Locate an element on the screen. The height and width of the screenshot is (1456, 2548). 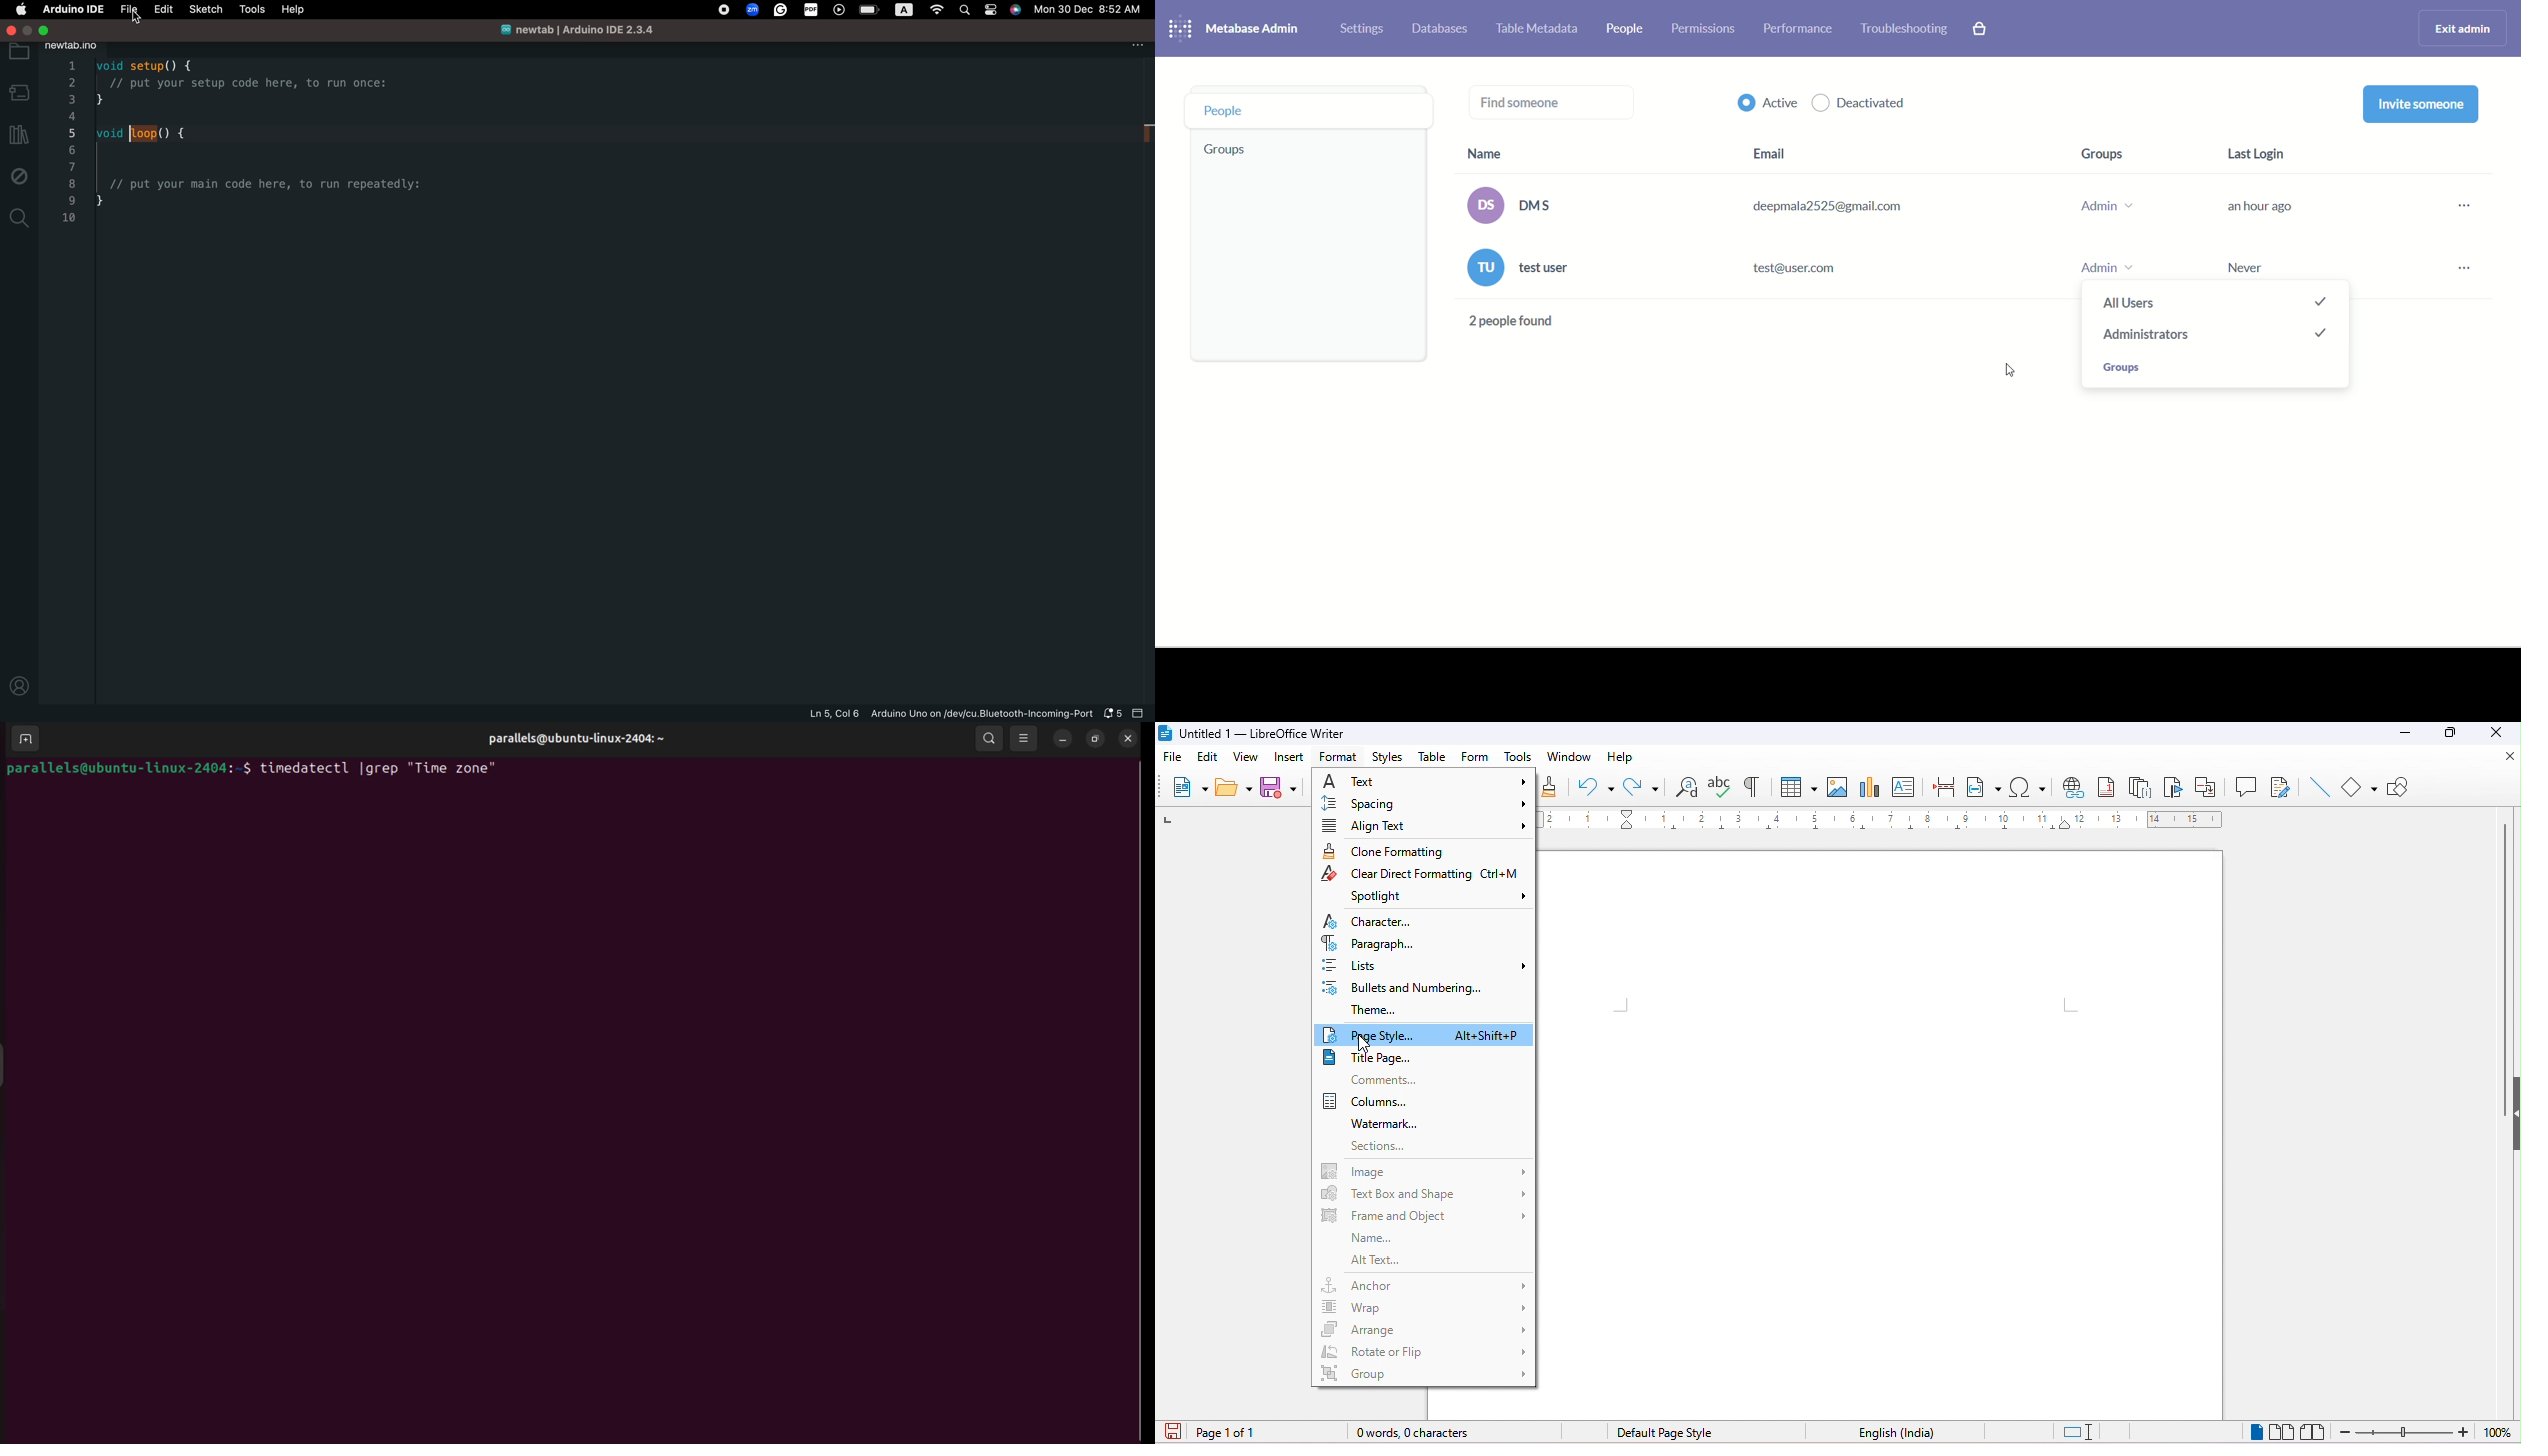
search is located at coordinates (18, 215).